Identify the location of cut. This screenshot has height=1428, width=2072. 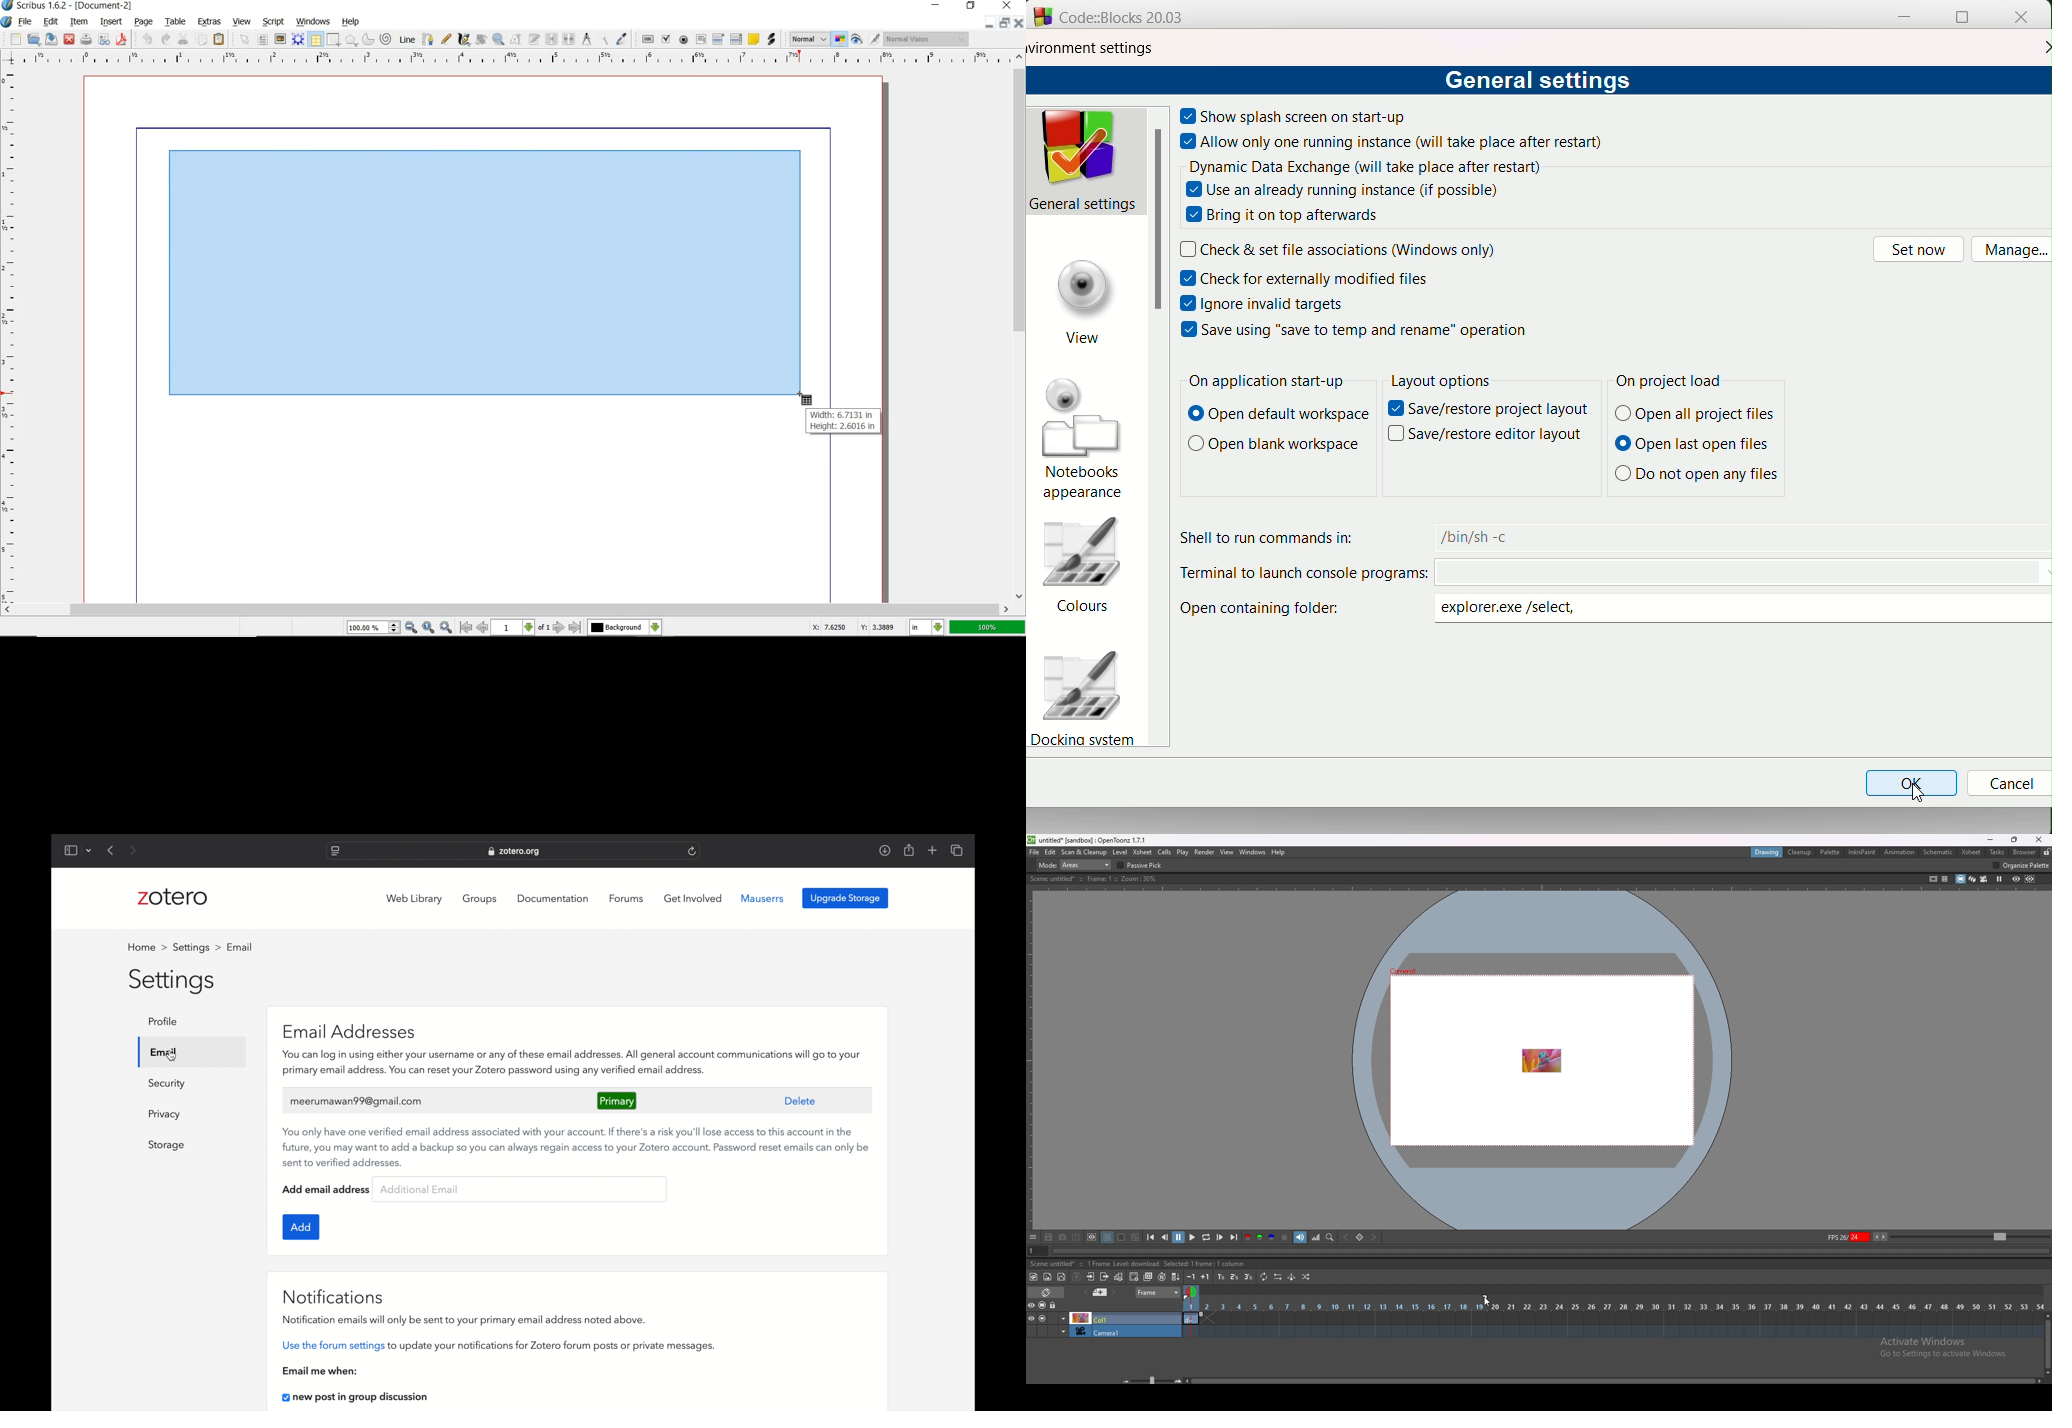
(183, 38).